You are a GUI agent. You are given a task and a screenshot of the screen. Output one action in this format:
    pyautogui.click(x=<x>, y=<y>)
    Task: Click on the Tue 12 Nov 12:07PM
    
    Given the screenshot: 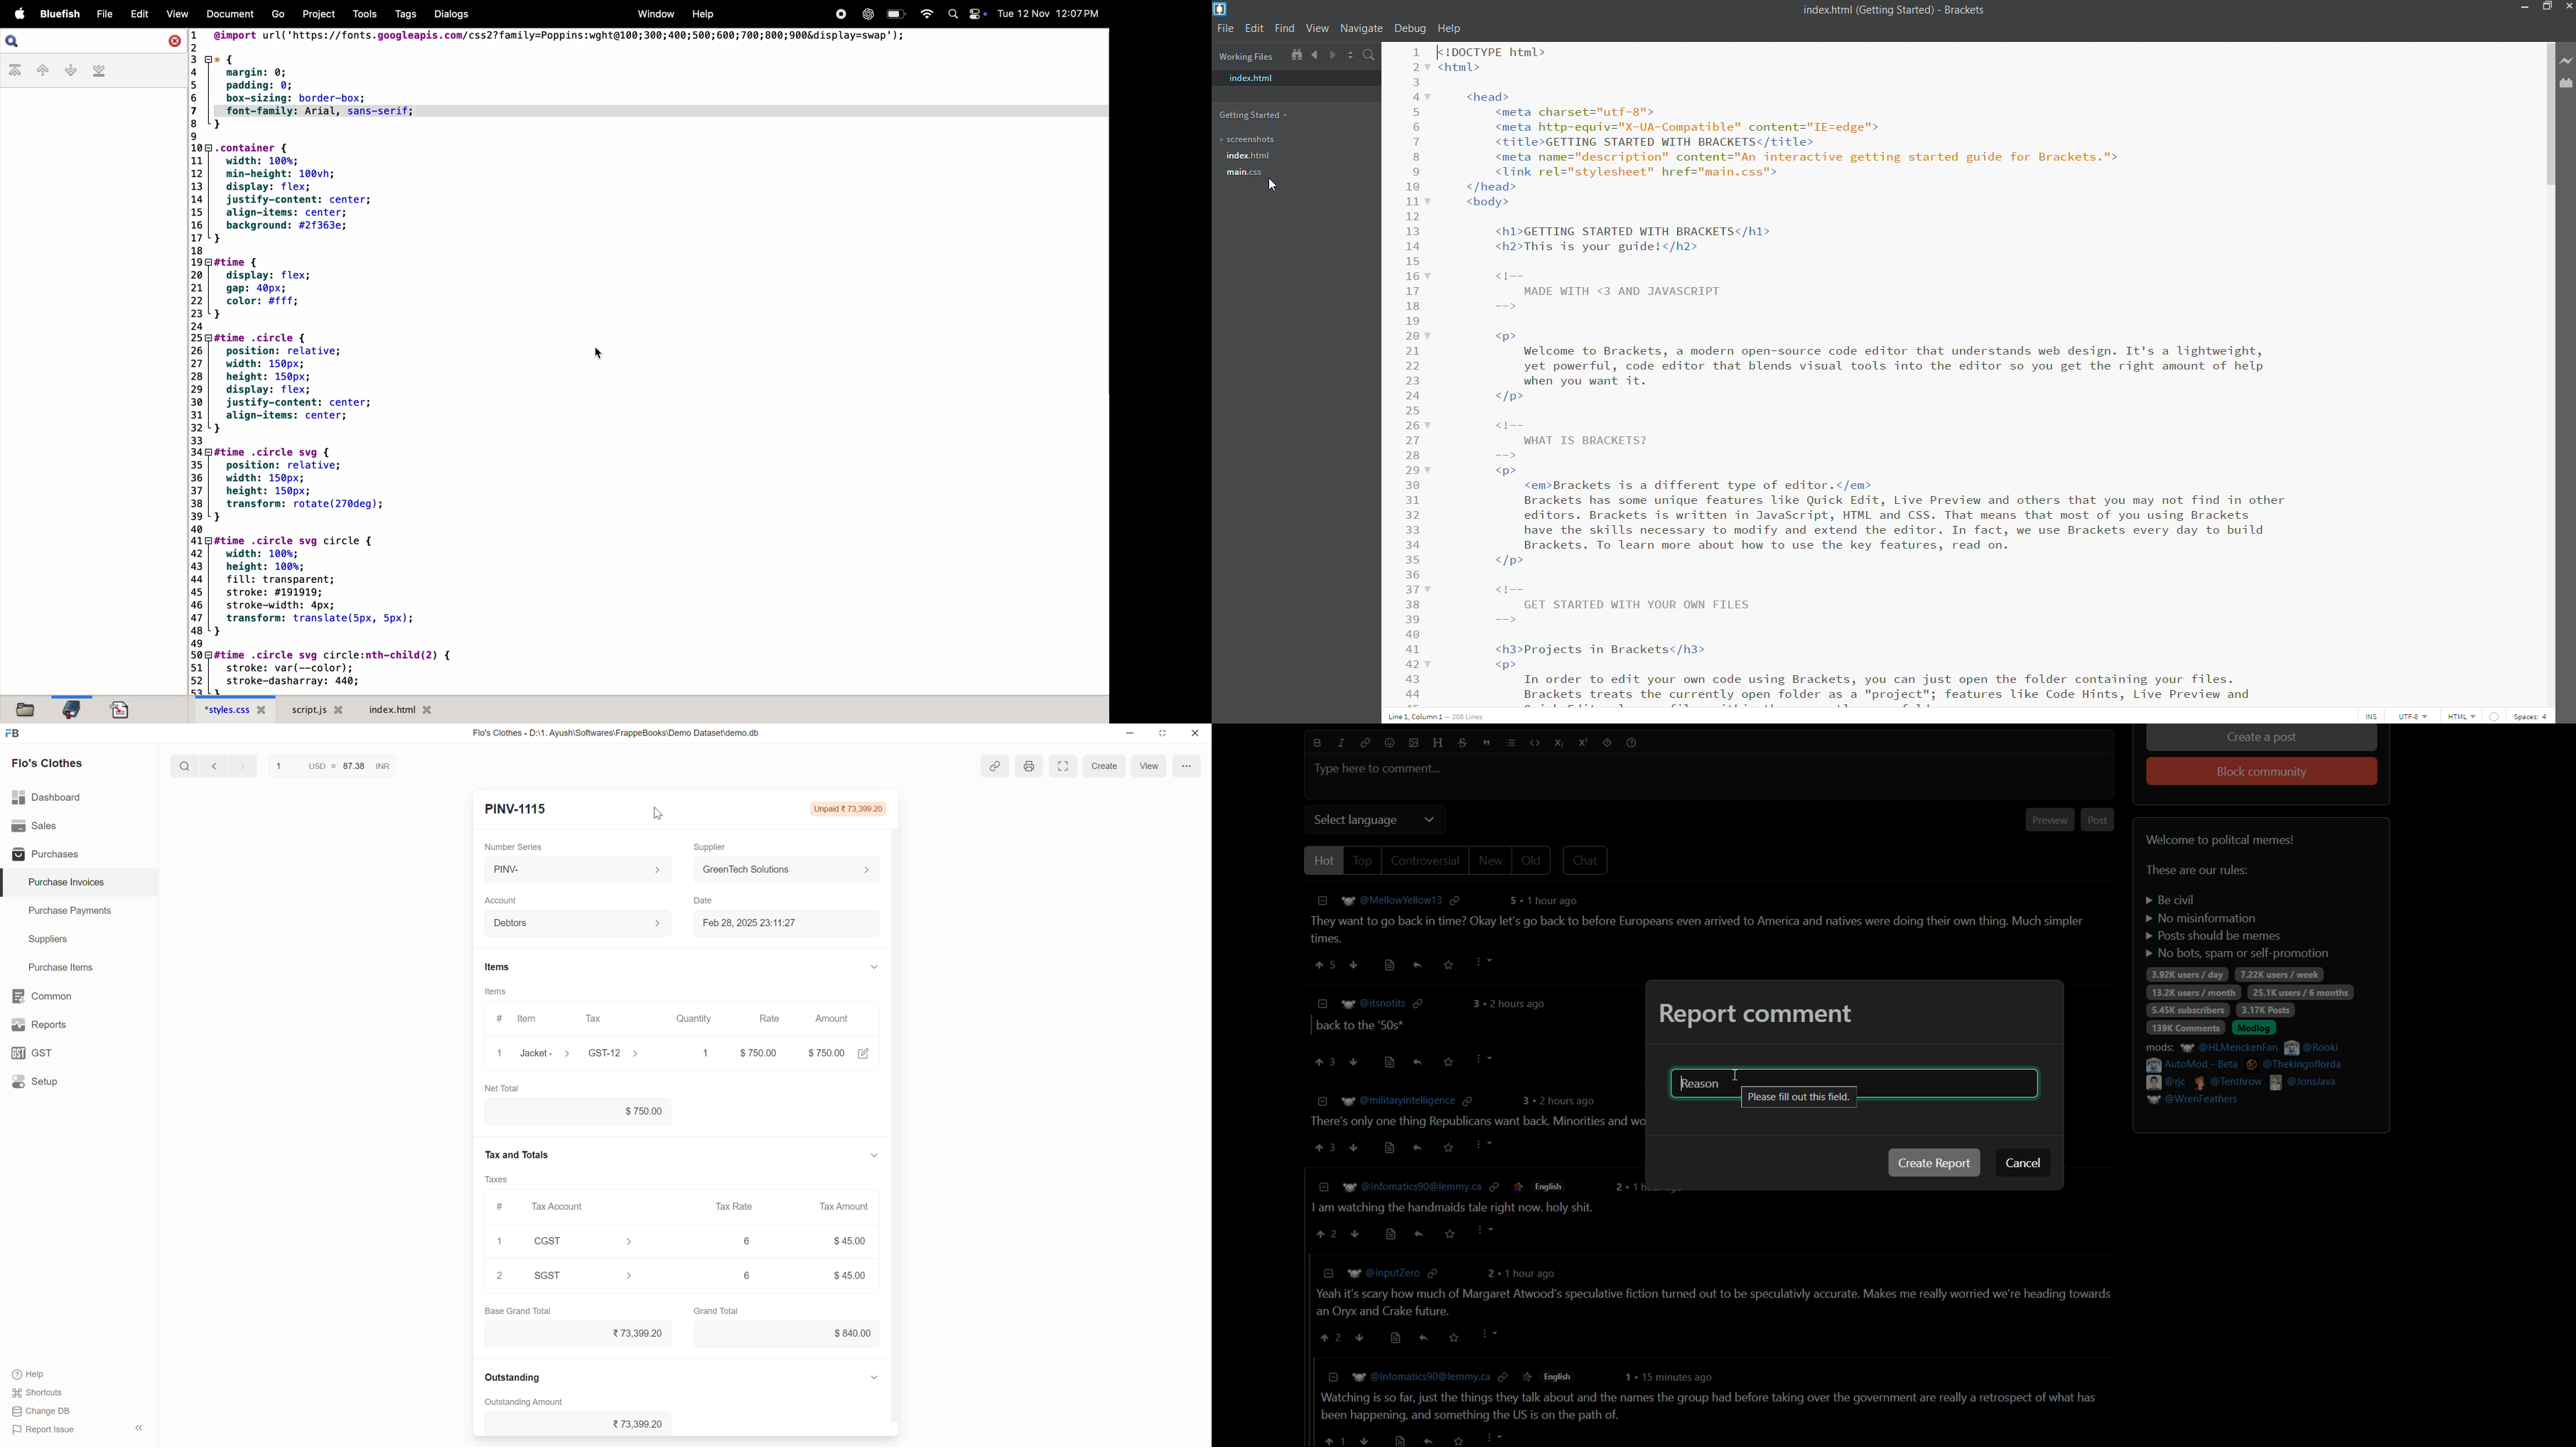 What is the action you would take?
    pyautogui.click(x=1049, y=14)
    